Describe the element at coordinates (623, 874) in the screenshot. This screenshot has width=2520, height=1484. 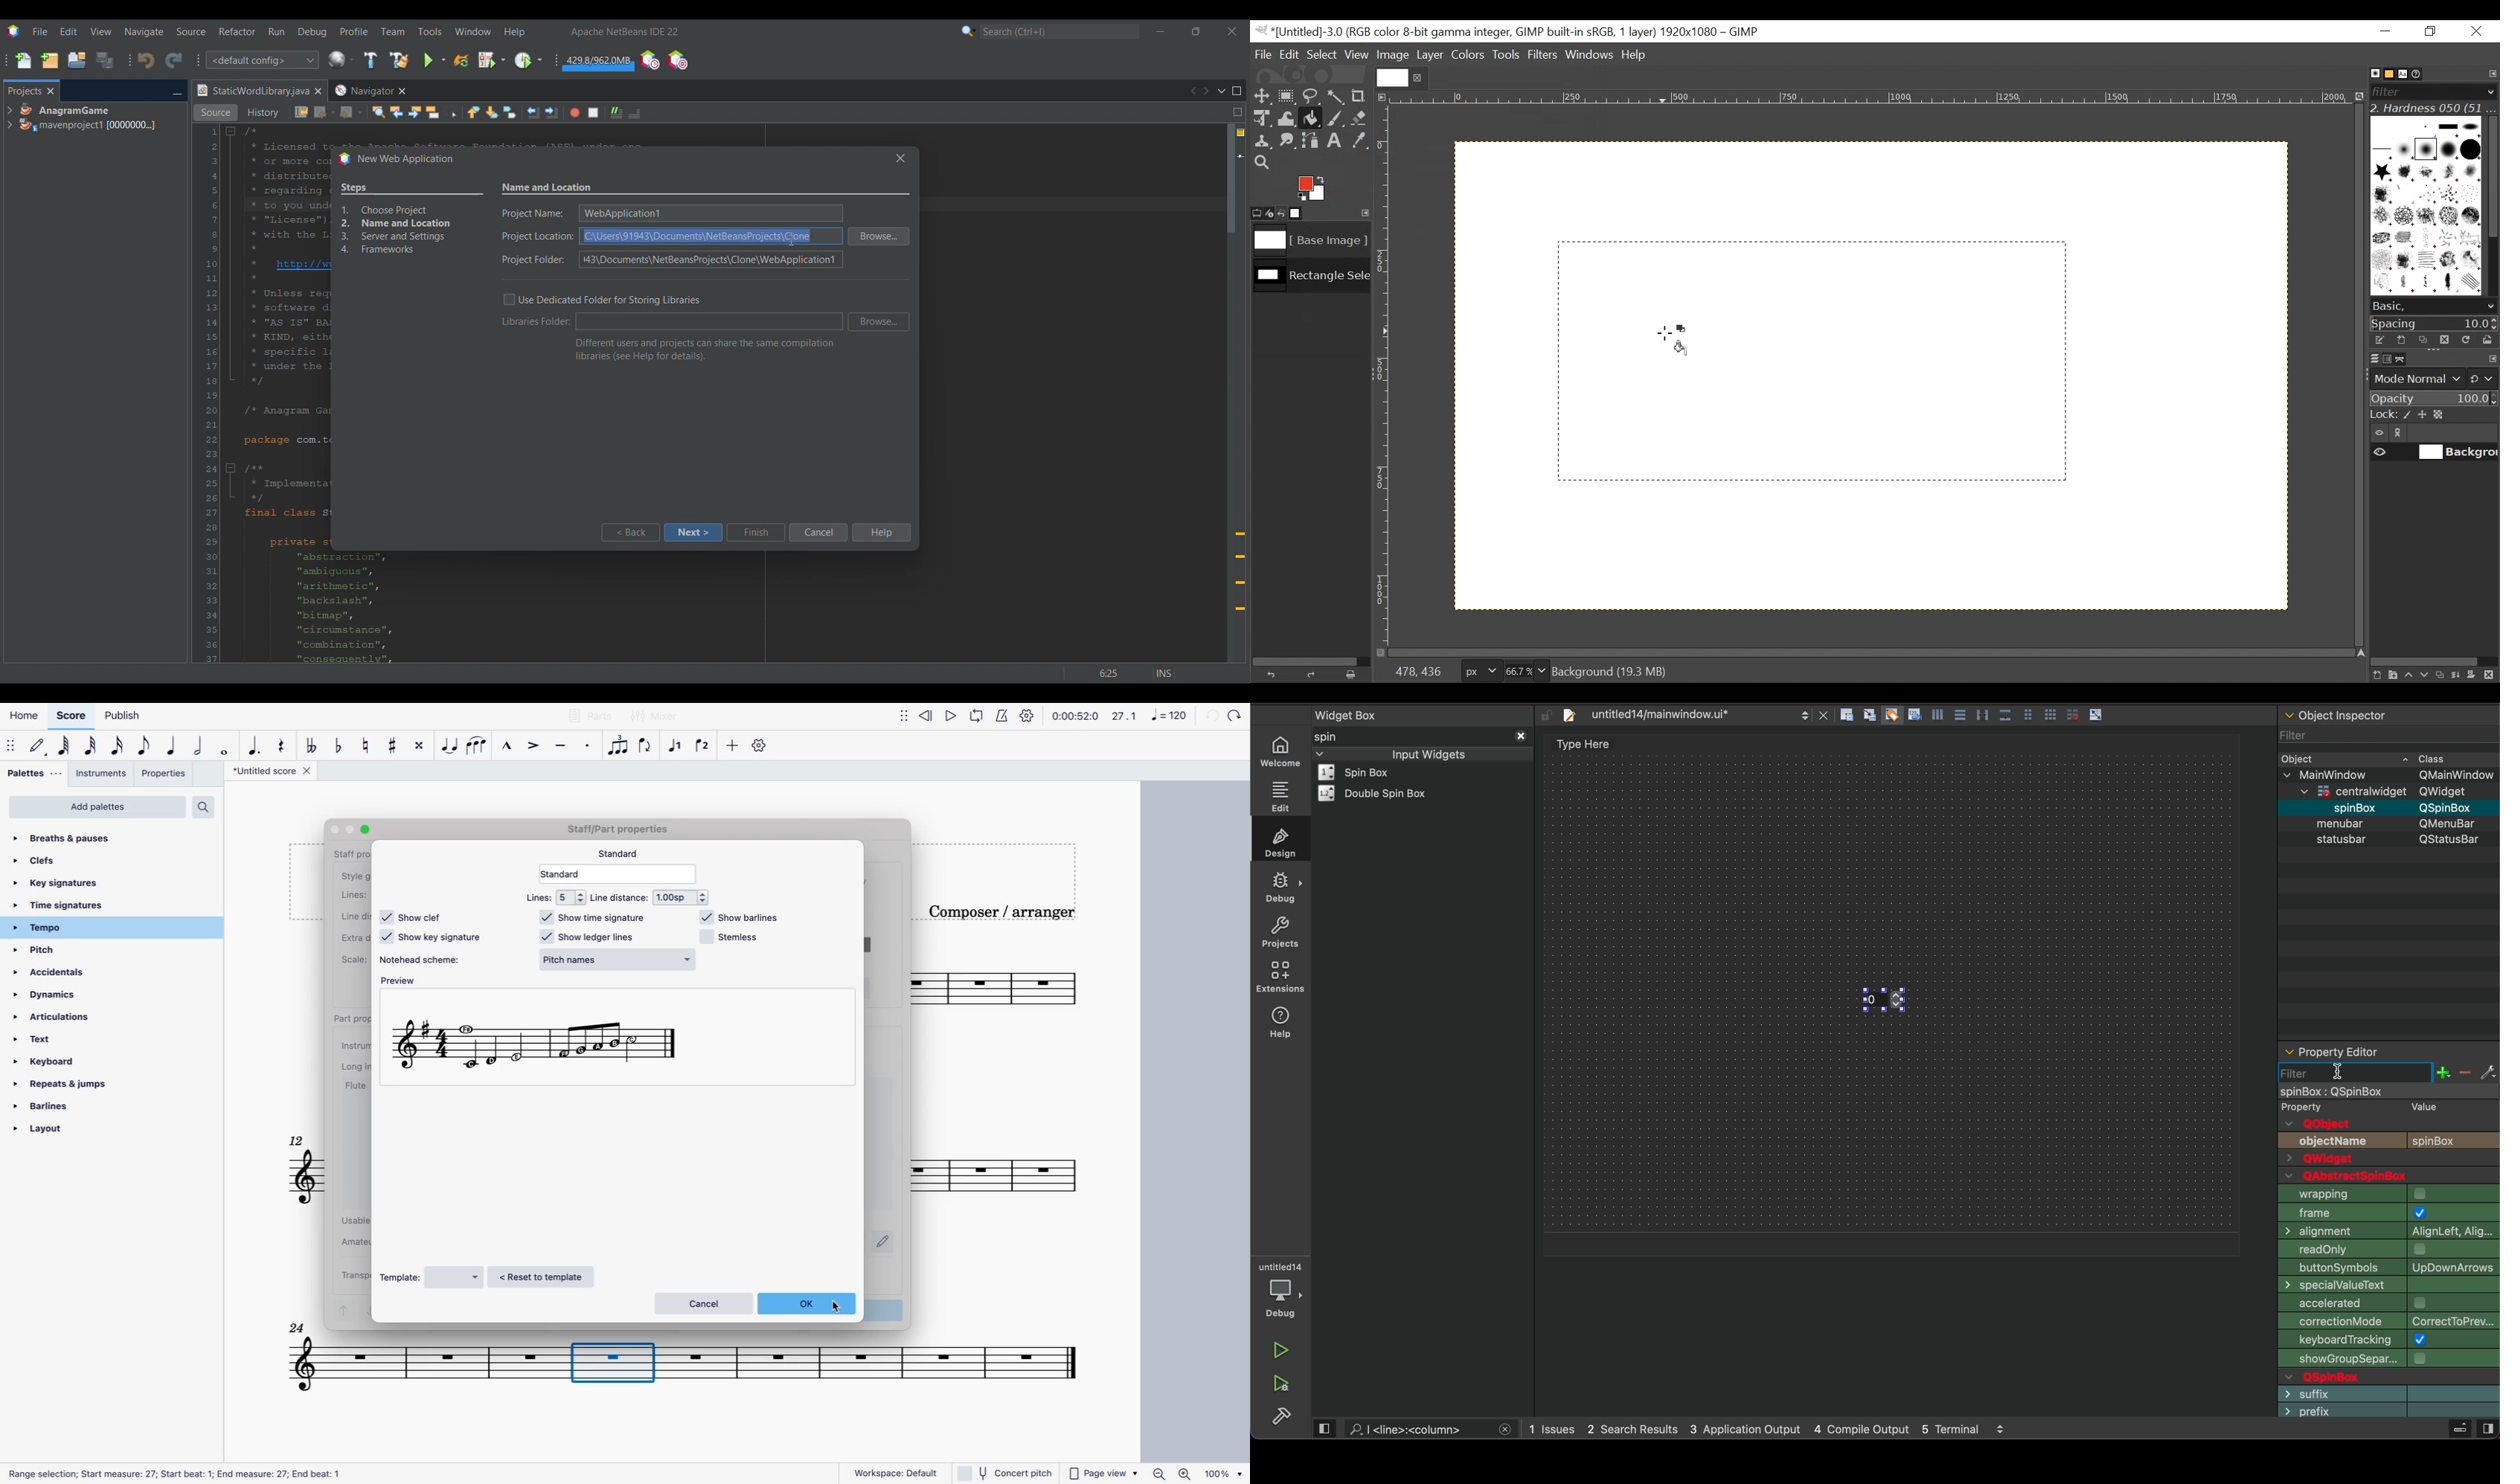
I see `standard` at that location.